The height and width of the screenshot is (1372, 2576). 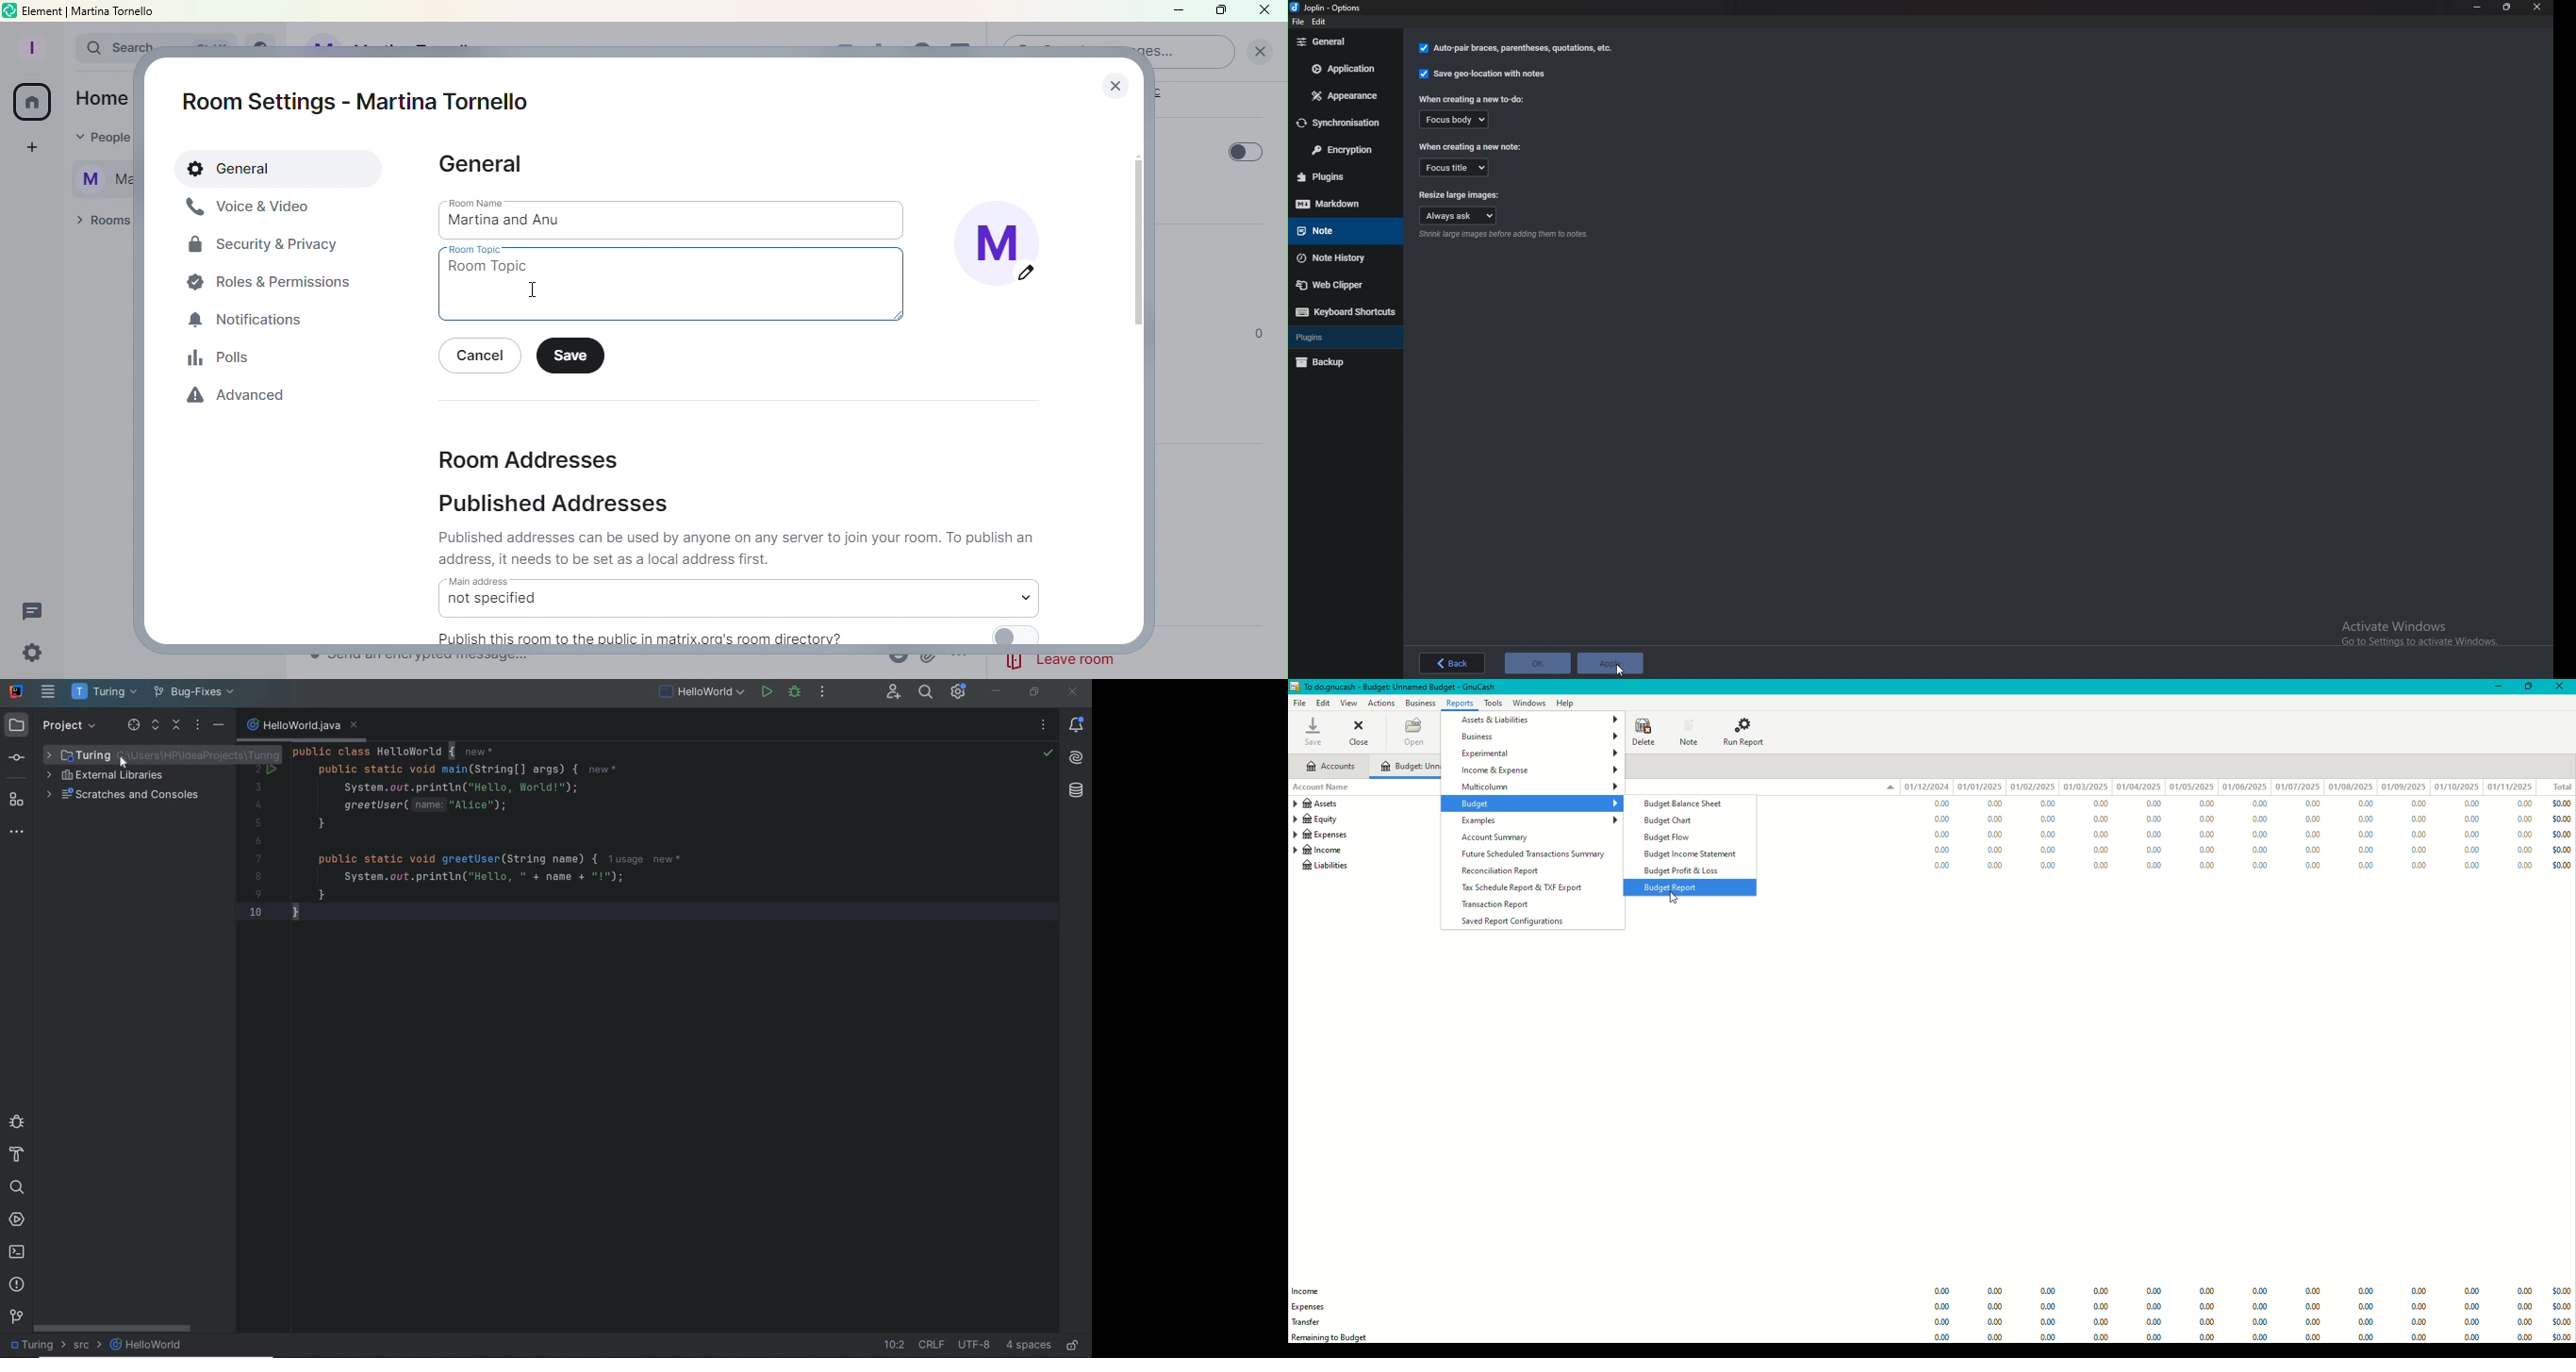 I want to click on 0.00, so click(x=2470, y=1307).